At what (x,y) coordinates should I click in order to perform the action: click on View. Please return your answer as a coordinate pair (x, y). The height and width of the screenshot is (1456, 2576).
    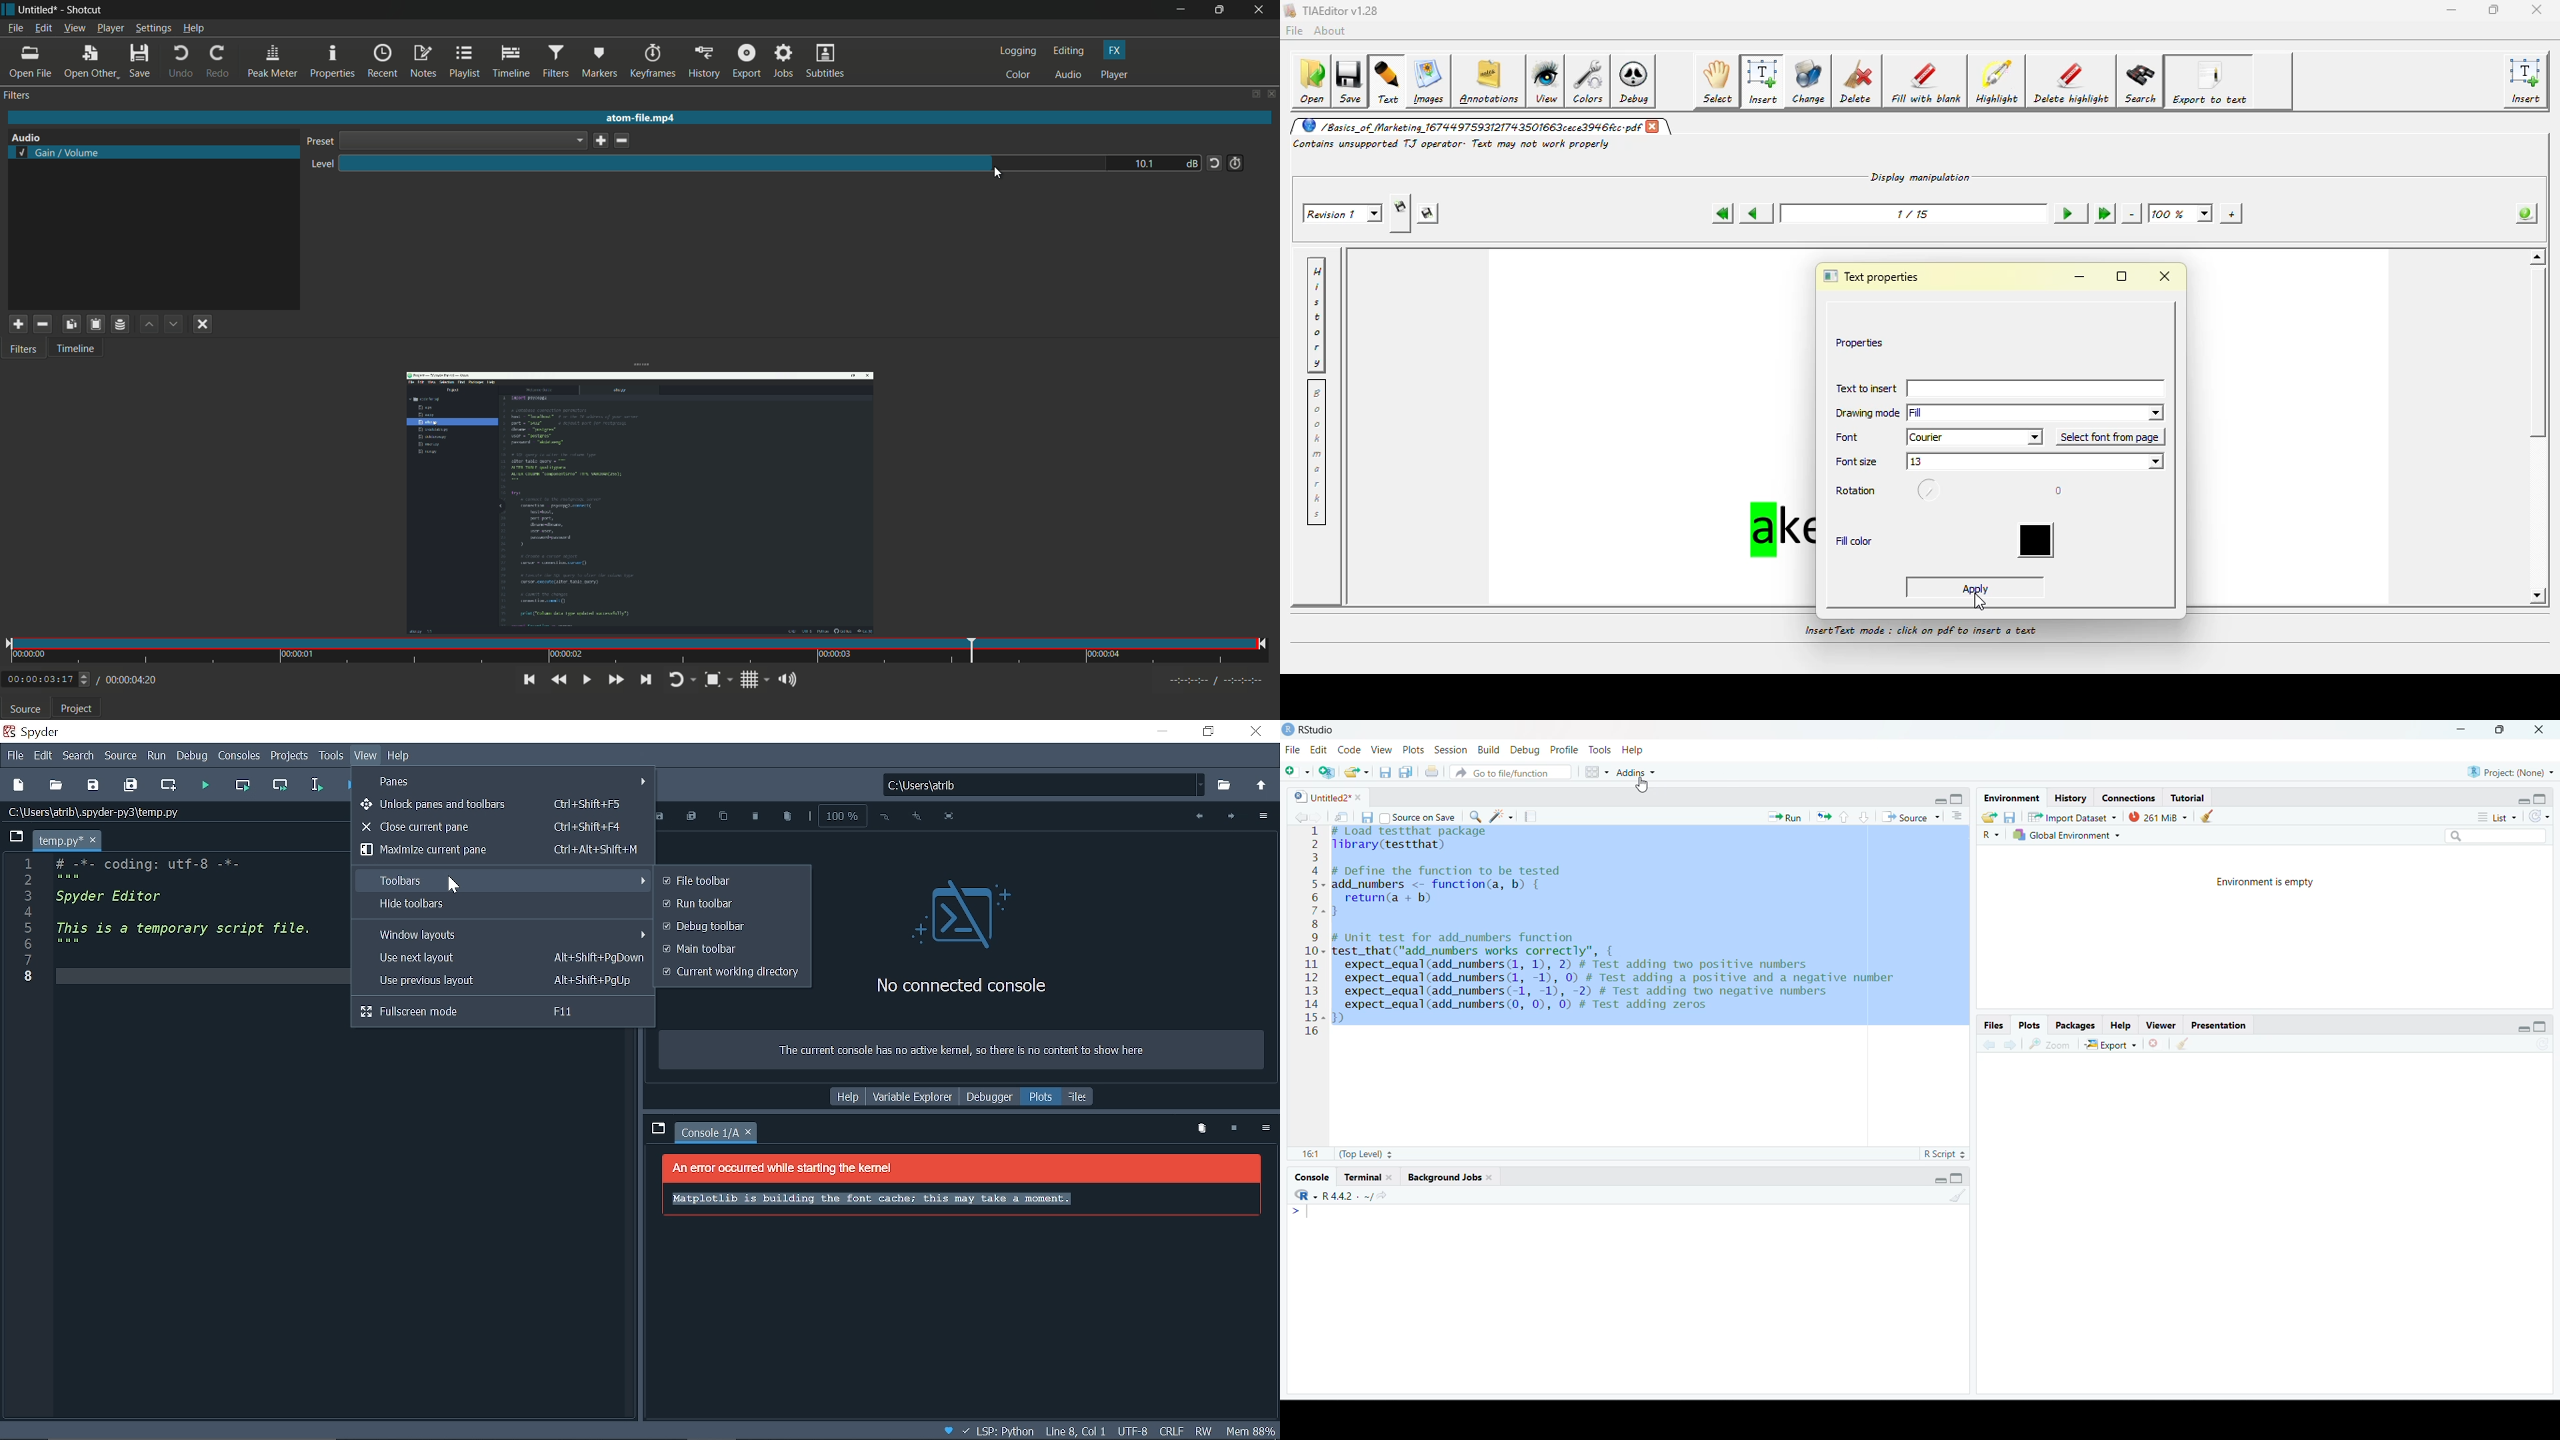
    Looking at the image, I should click on (366, 756).